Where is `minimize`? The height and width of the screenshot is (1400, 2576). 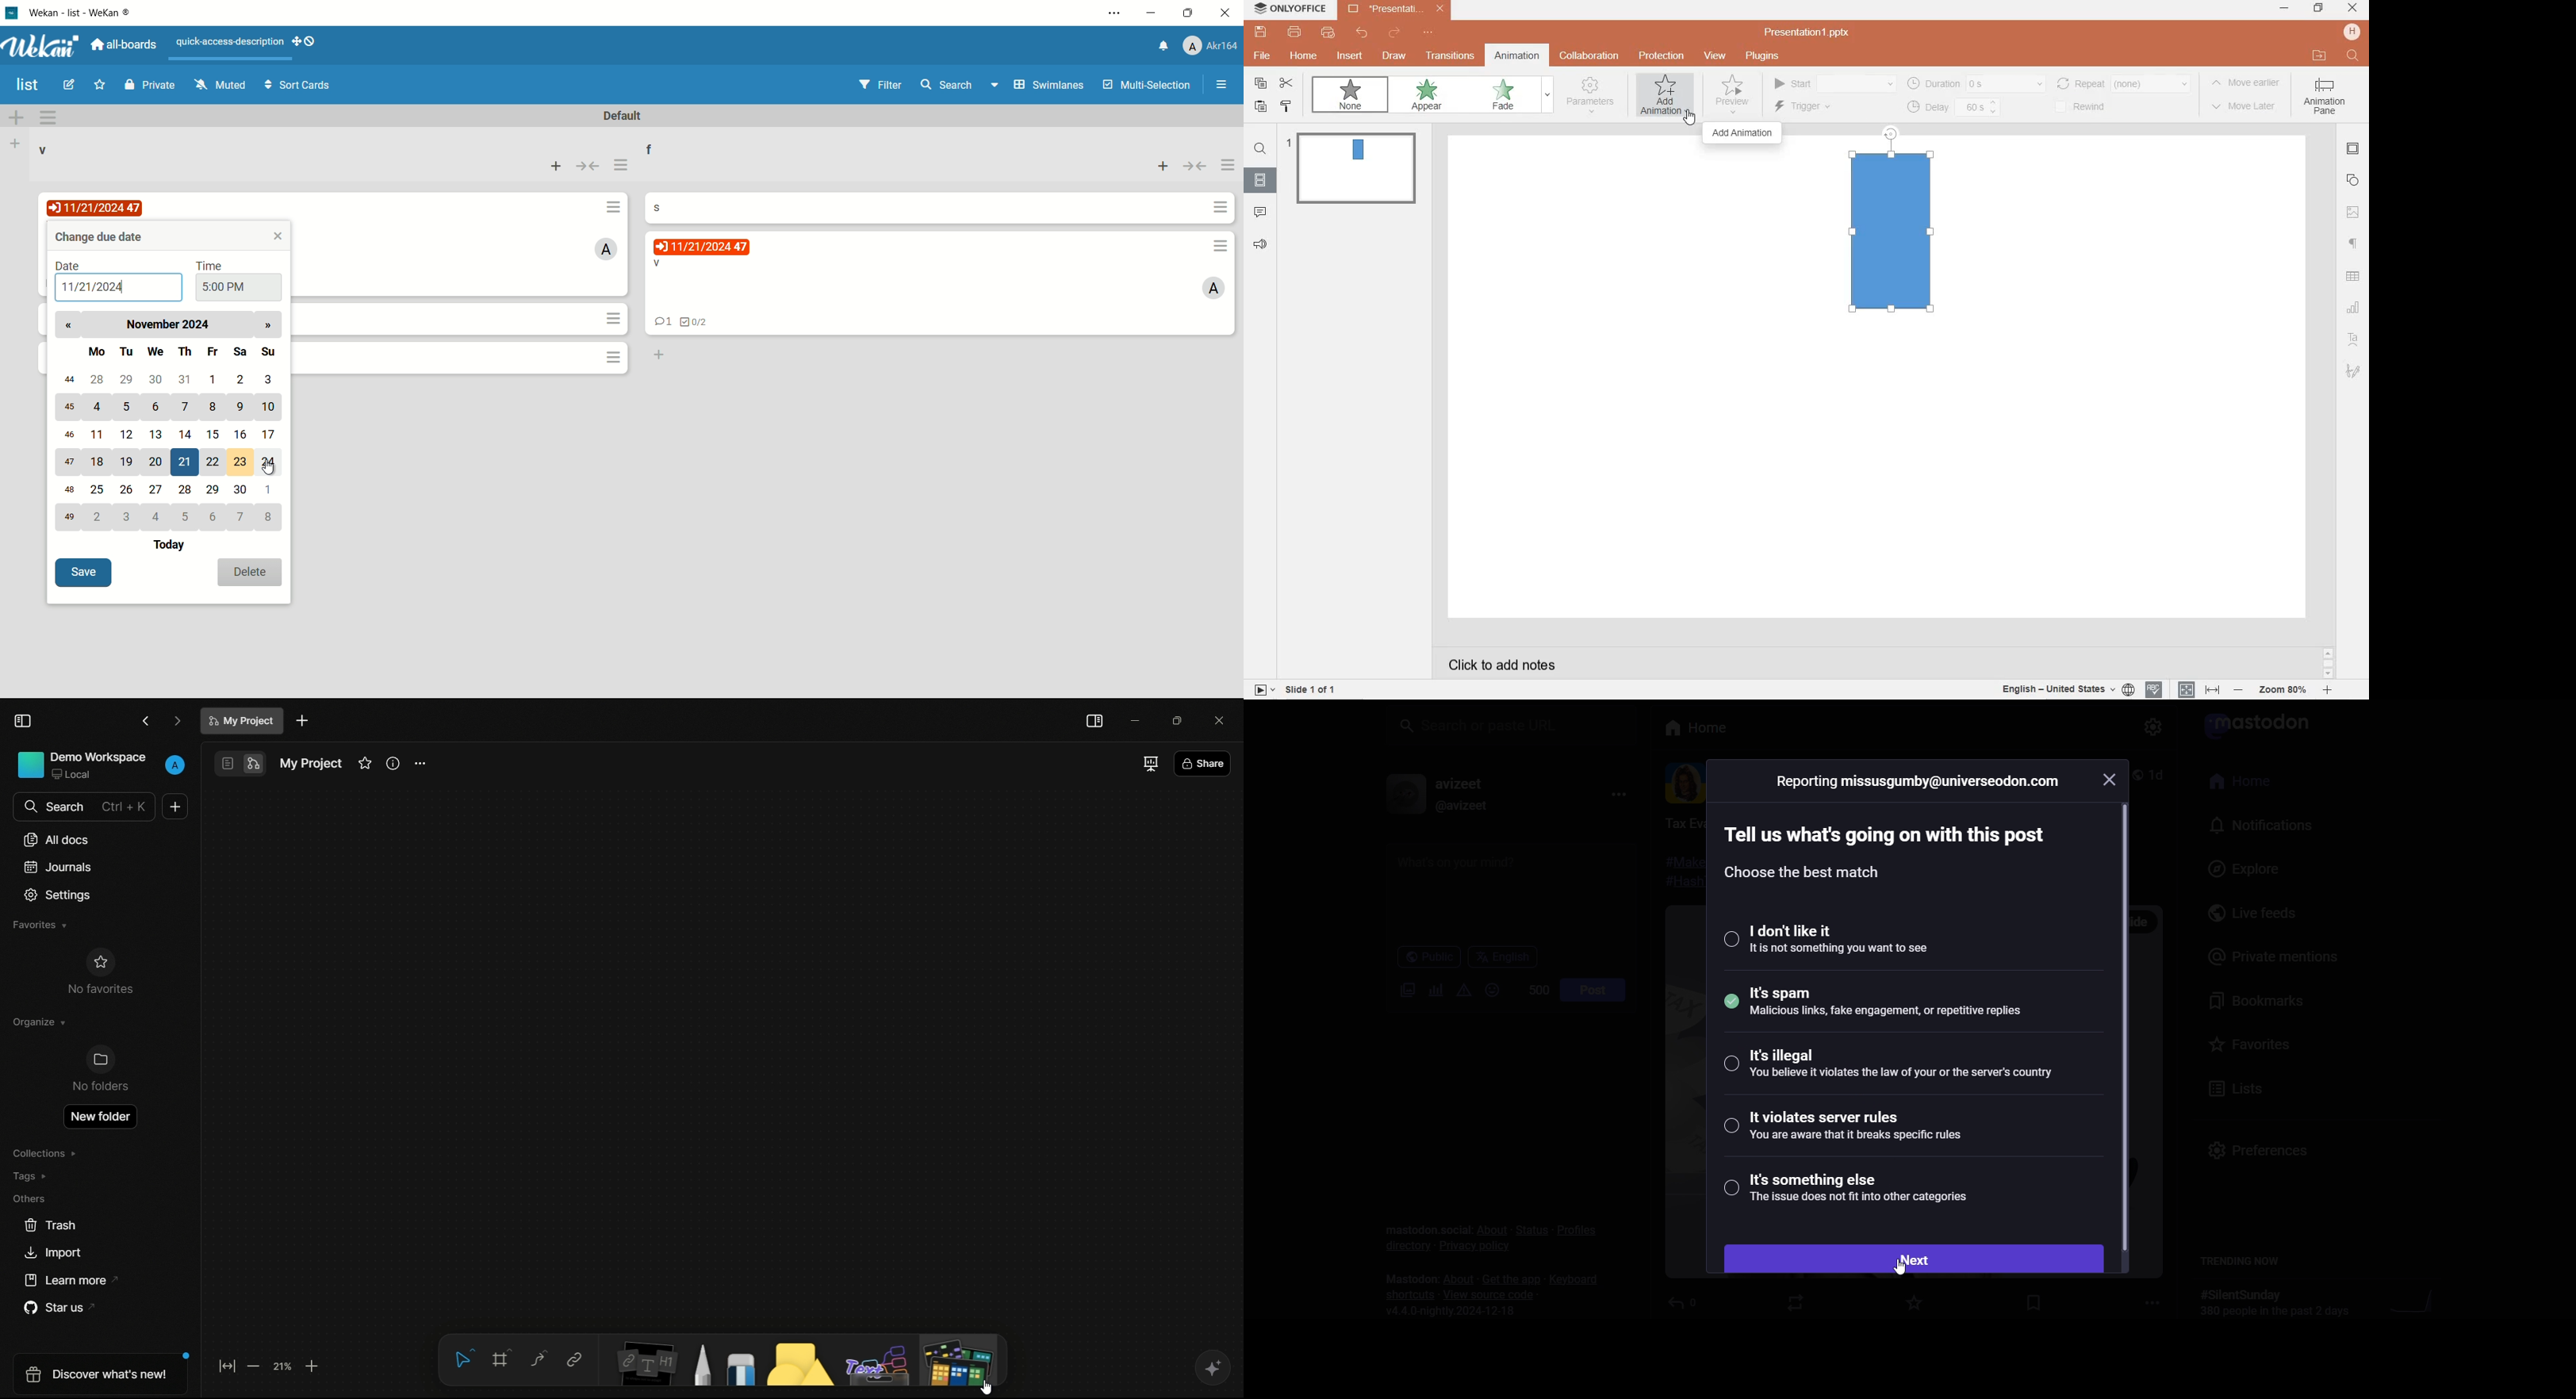
minimize is located at coordinates (1154, 13).